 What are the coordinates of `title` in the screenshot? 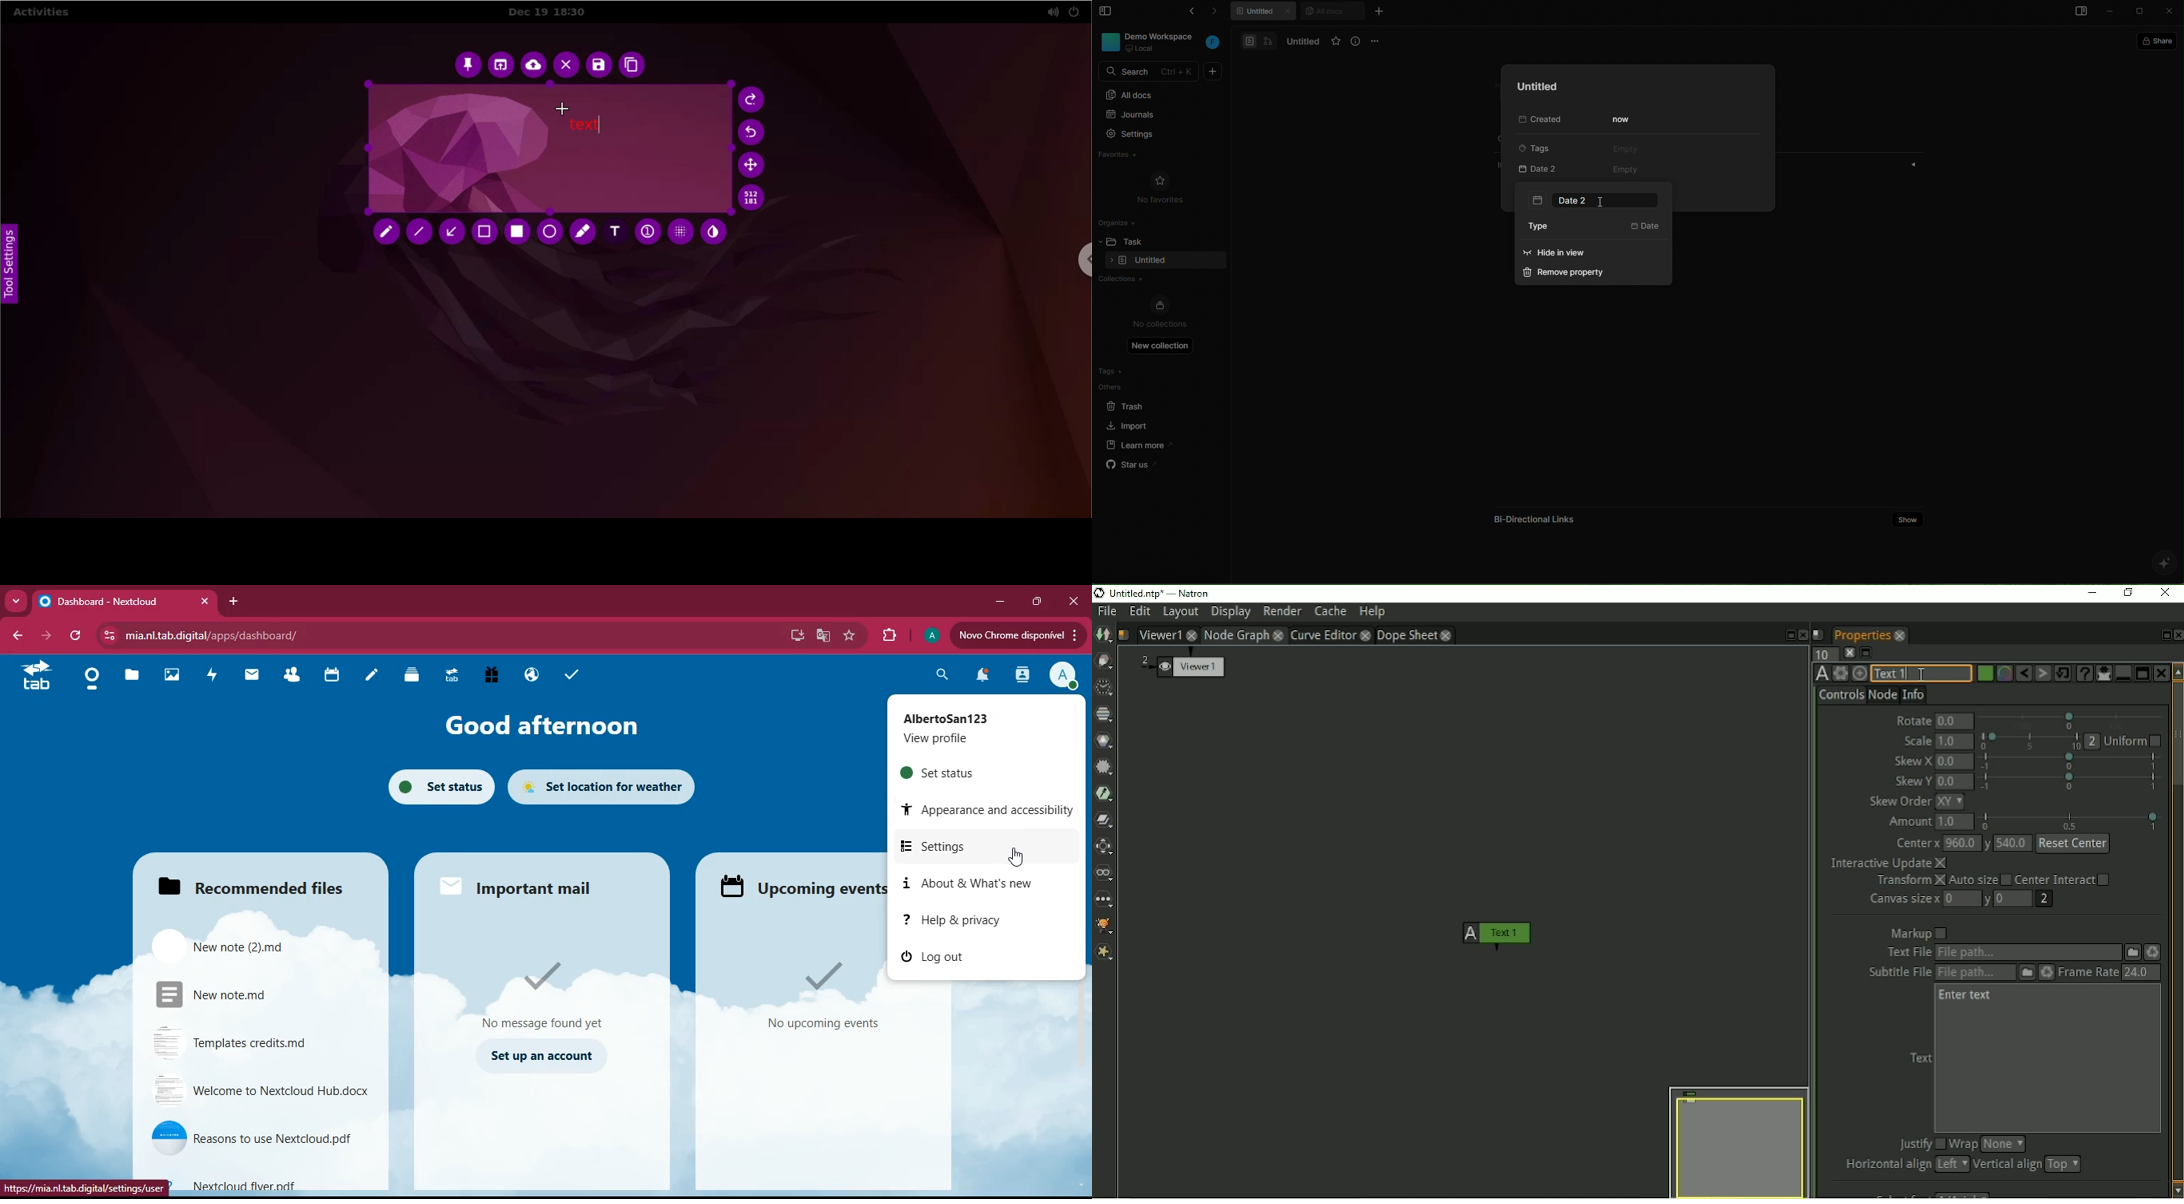 It's located at (1167, 593).